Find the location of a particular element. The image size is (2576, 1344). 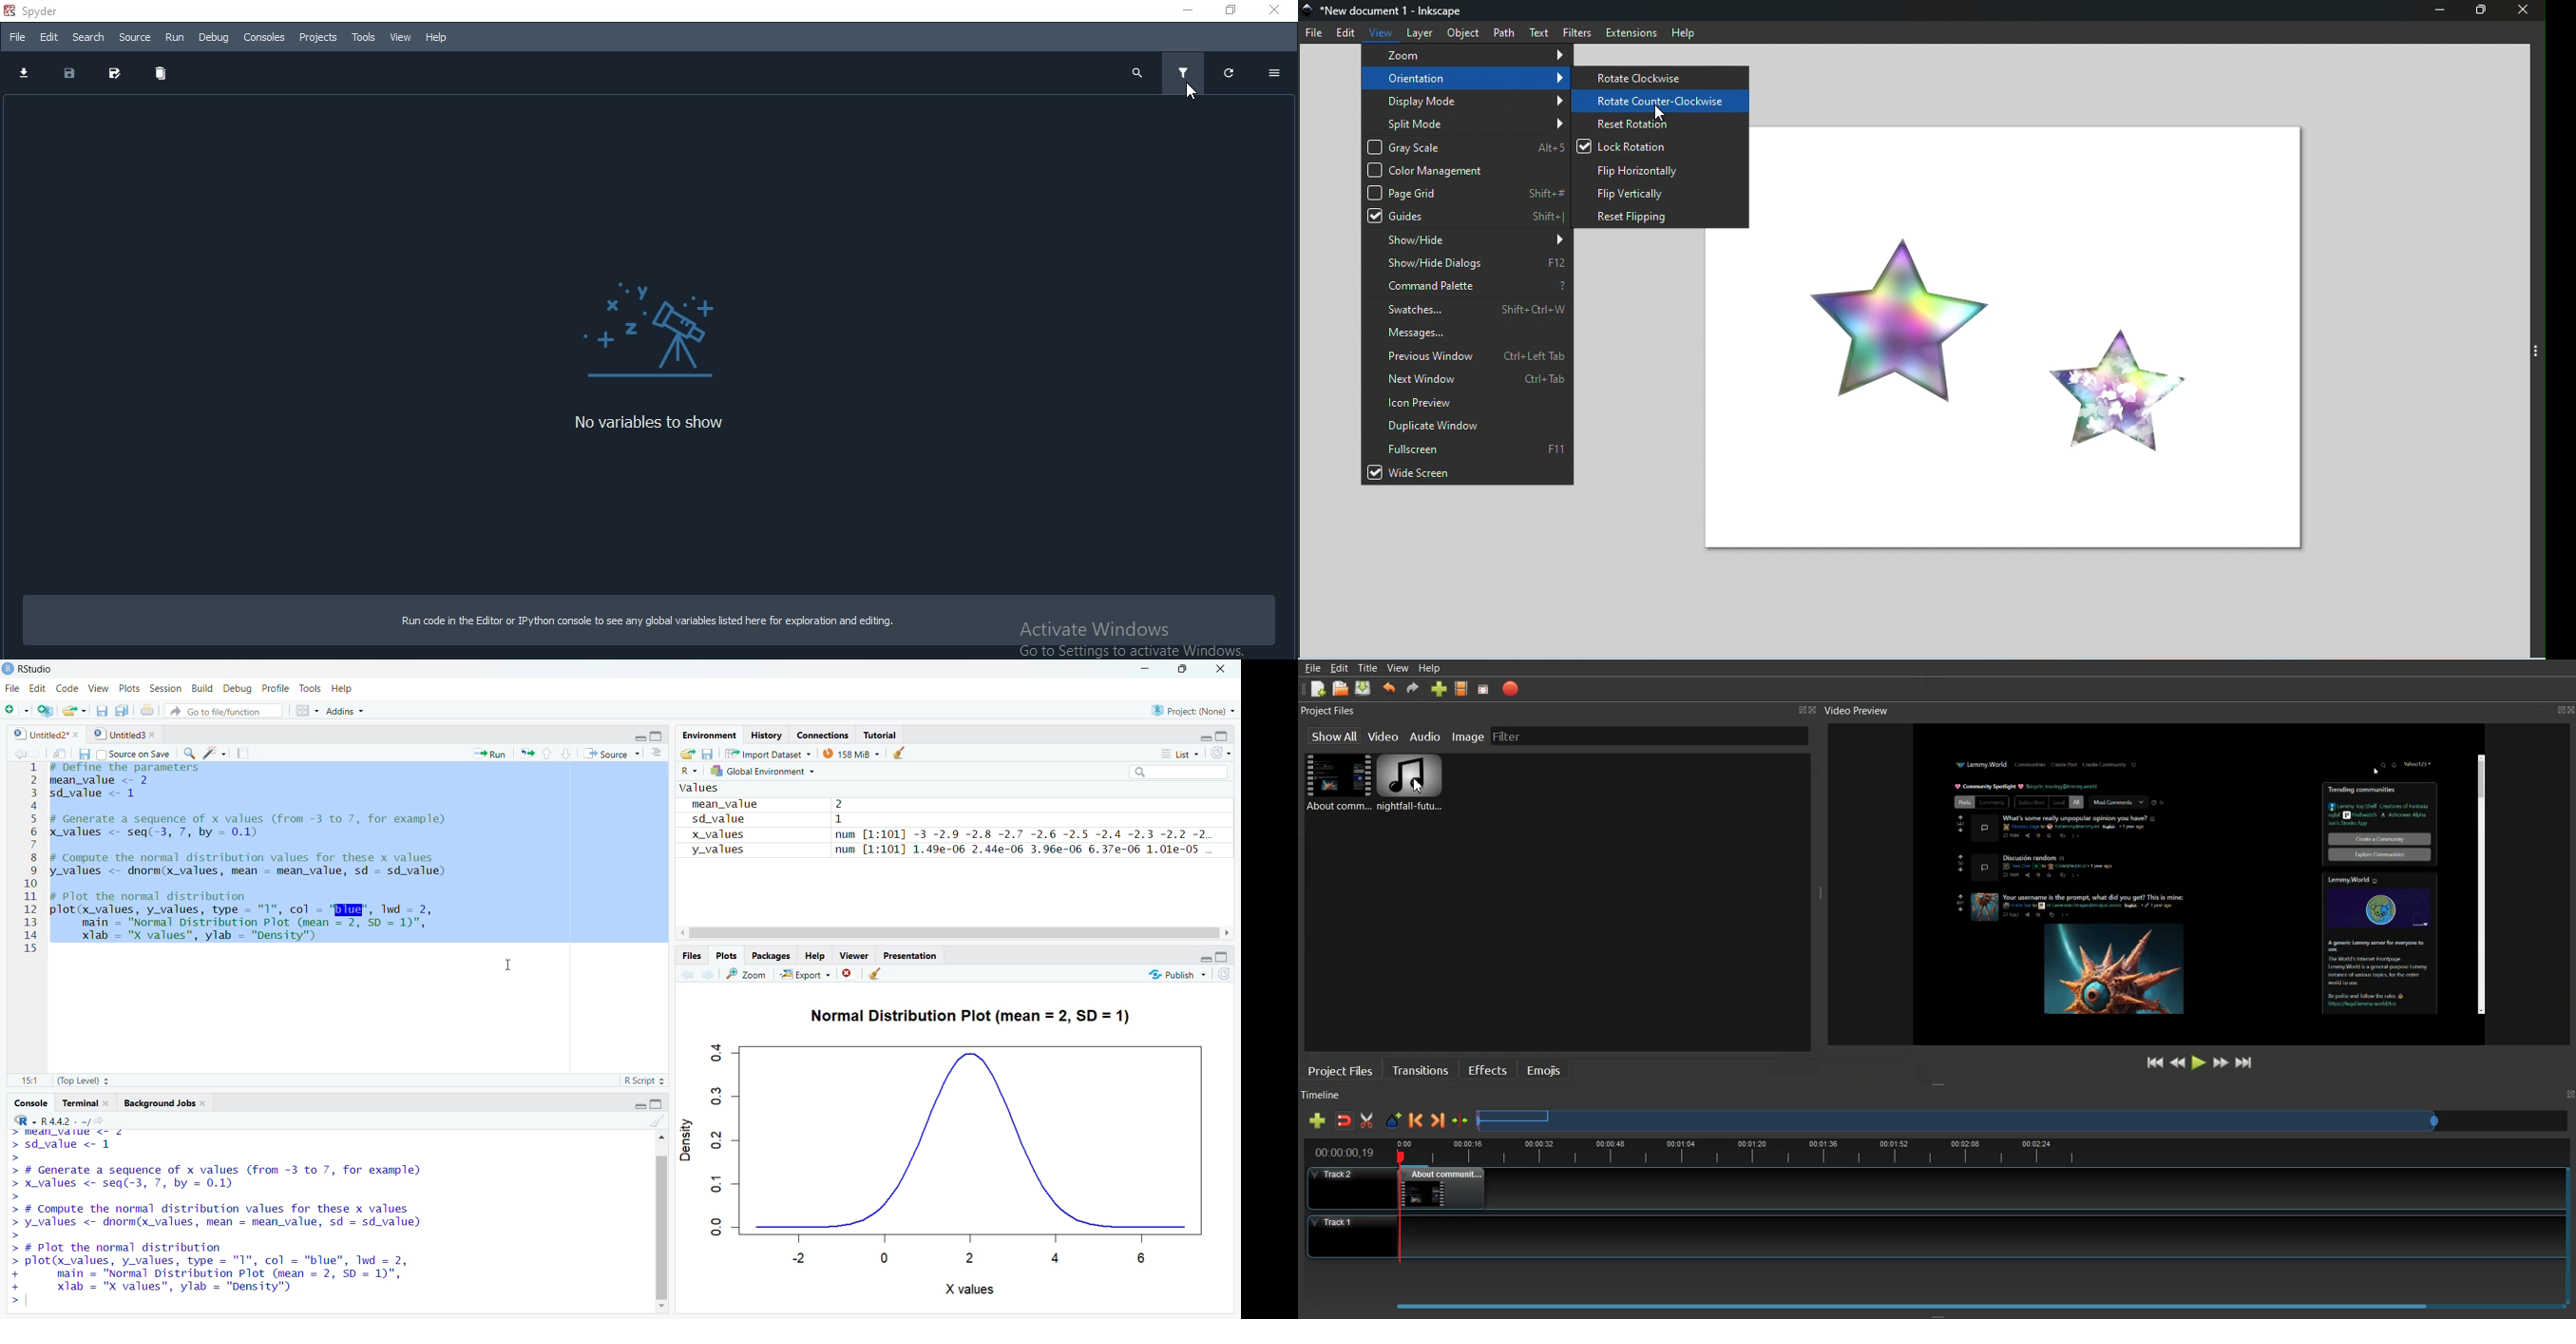

Run code in the Editor or IPython console to see any global variables lted here for exploration and editing. is located at coordinates (648, 621).